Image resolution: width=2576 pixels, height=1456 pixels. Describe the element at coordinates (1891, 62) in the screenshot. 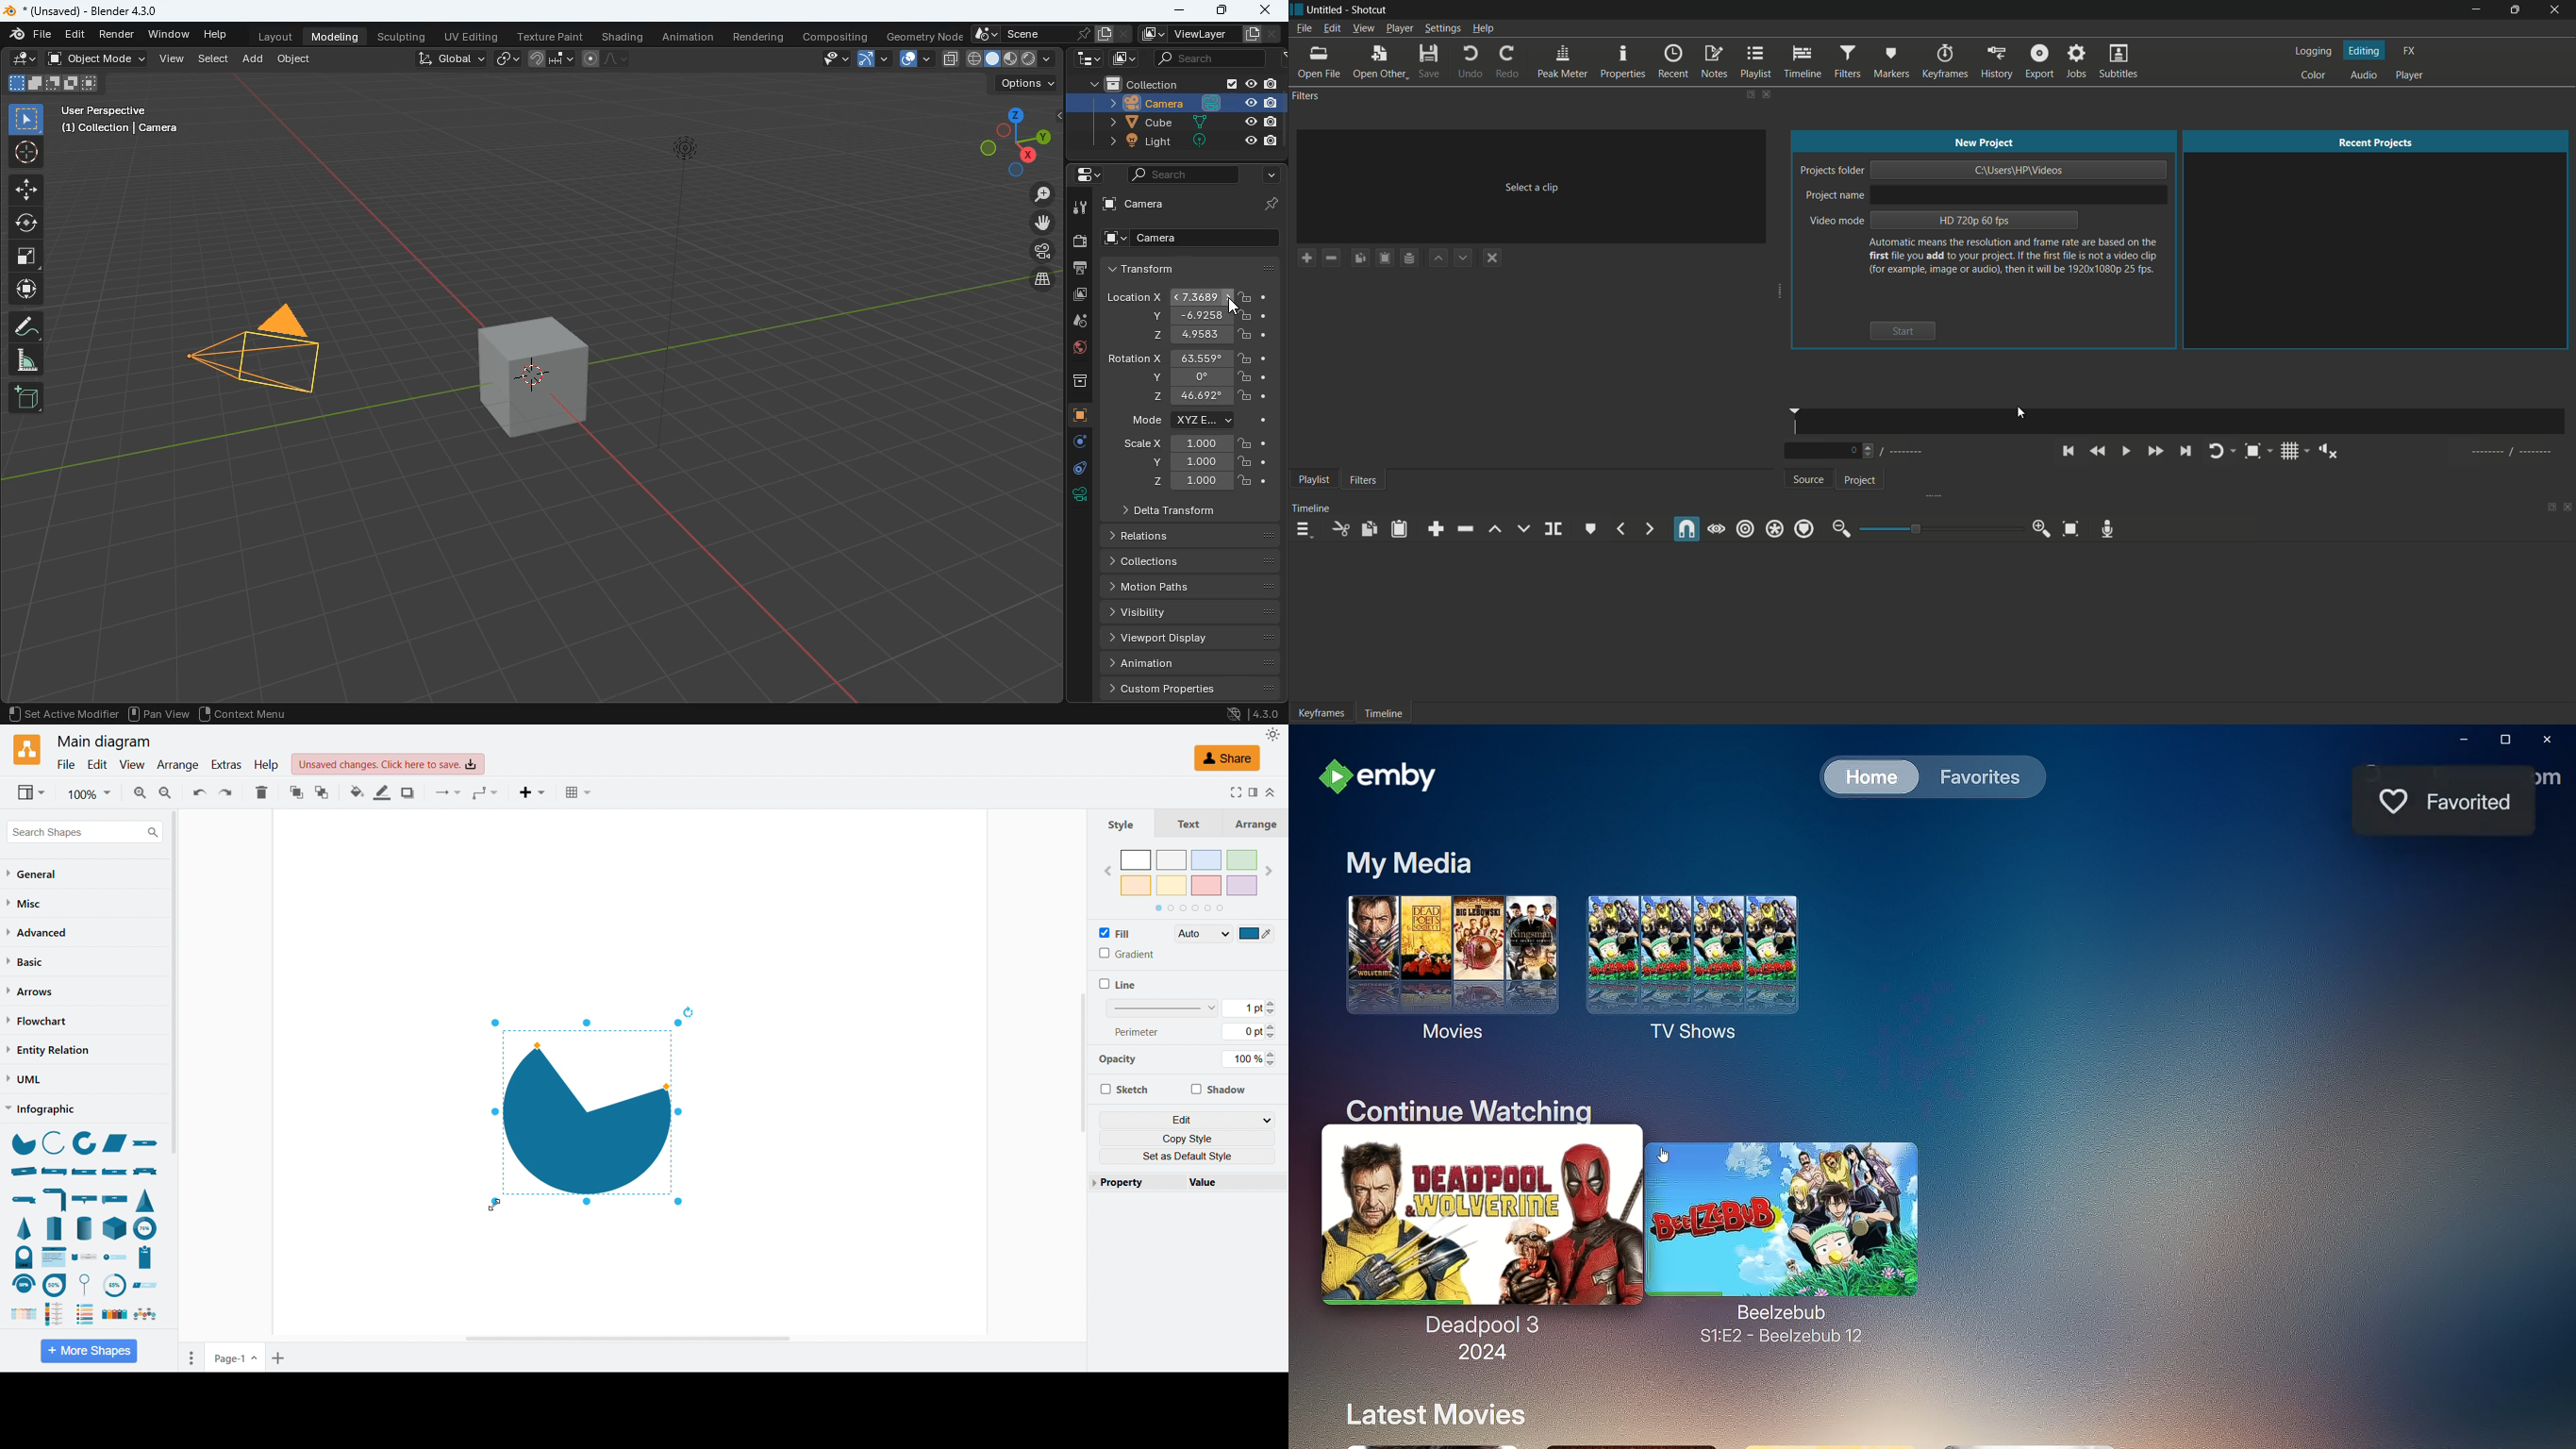

I see `markers` at that location.